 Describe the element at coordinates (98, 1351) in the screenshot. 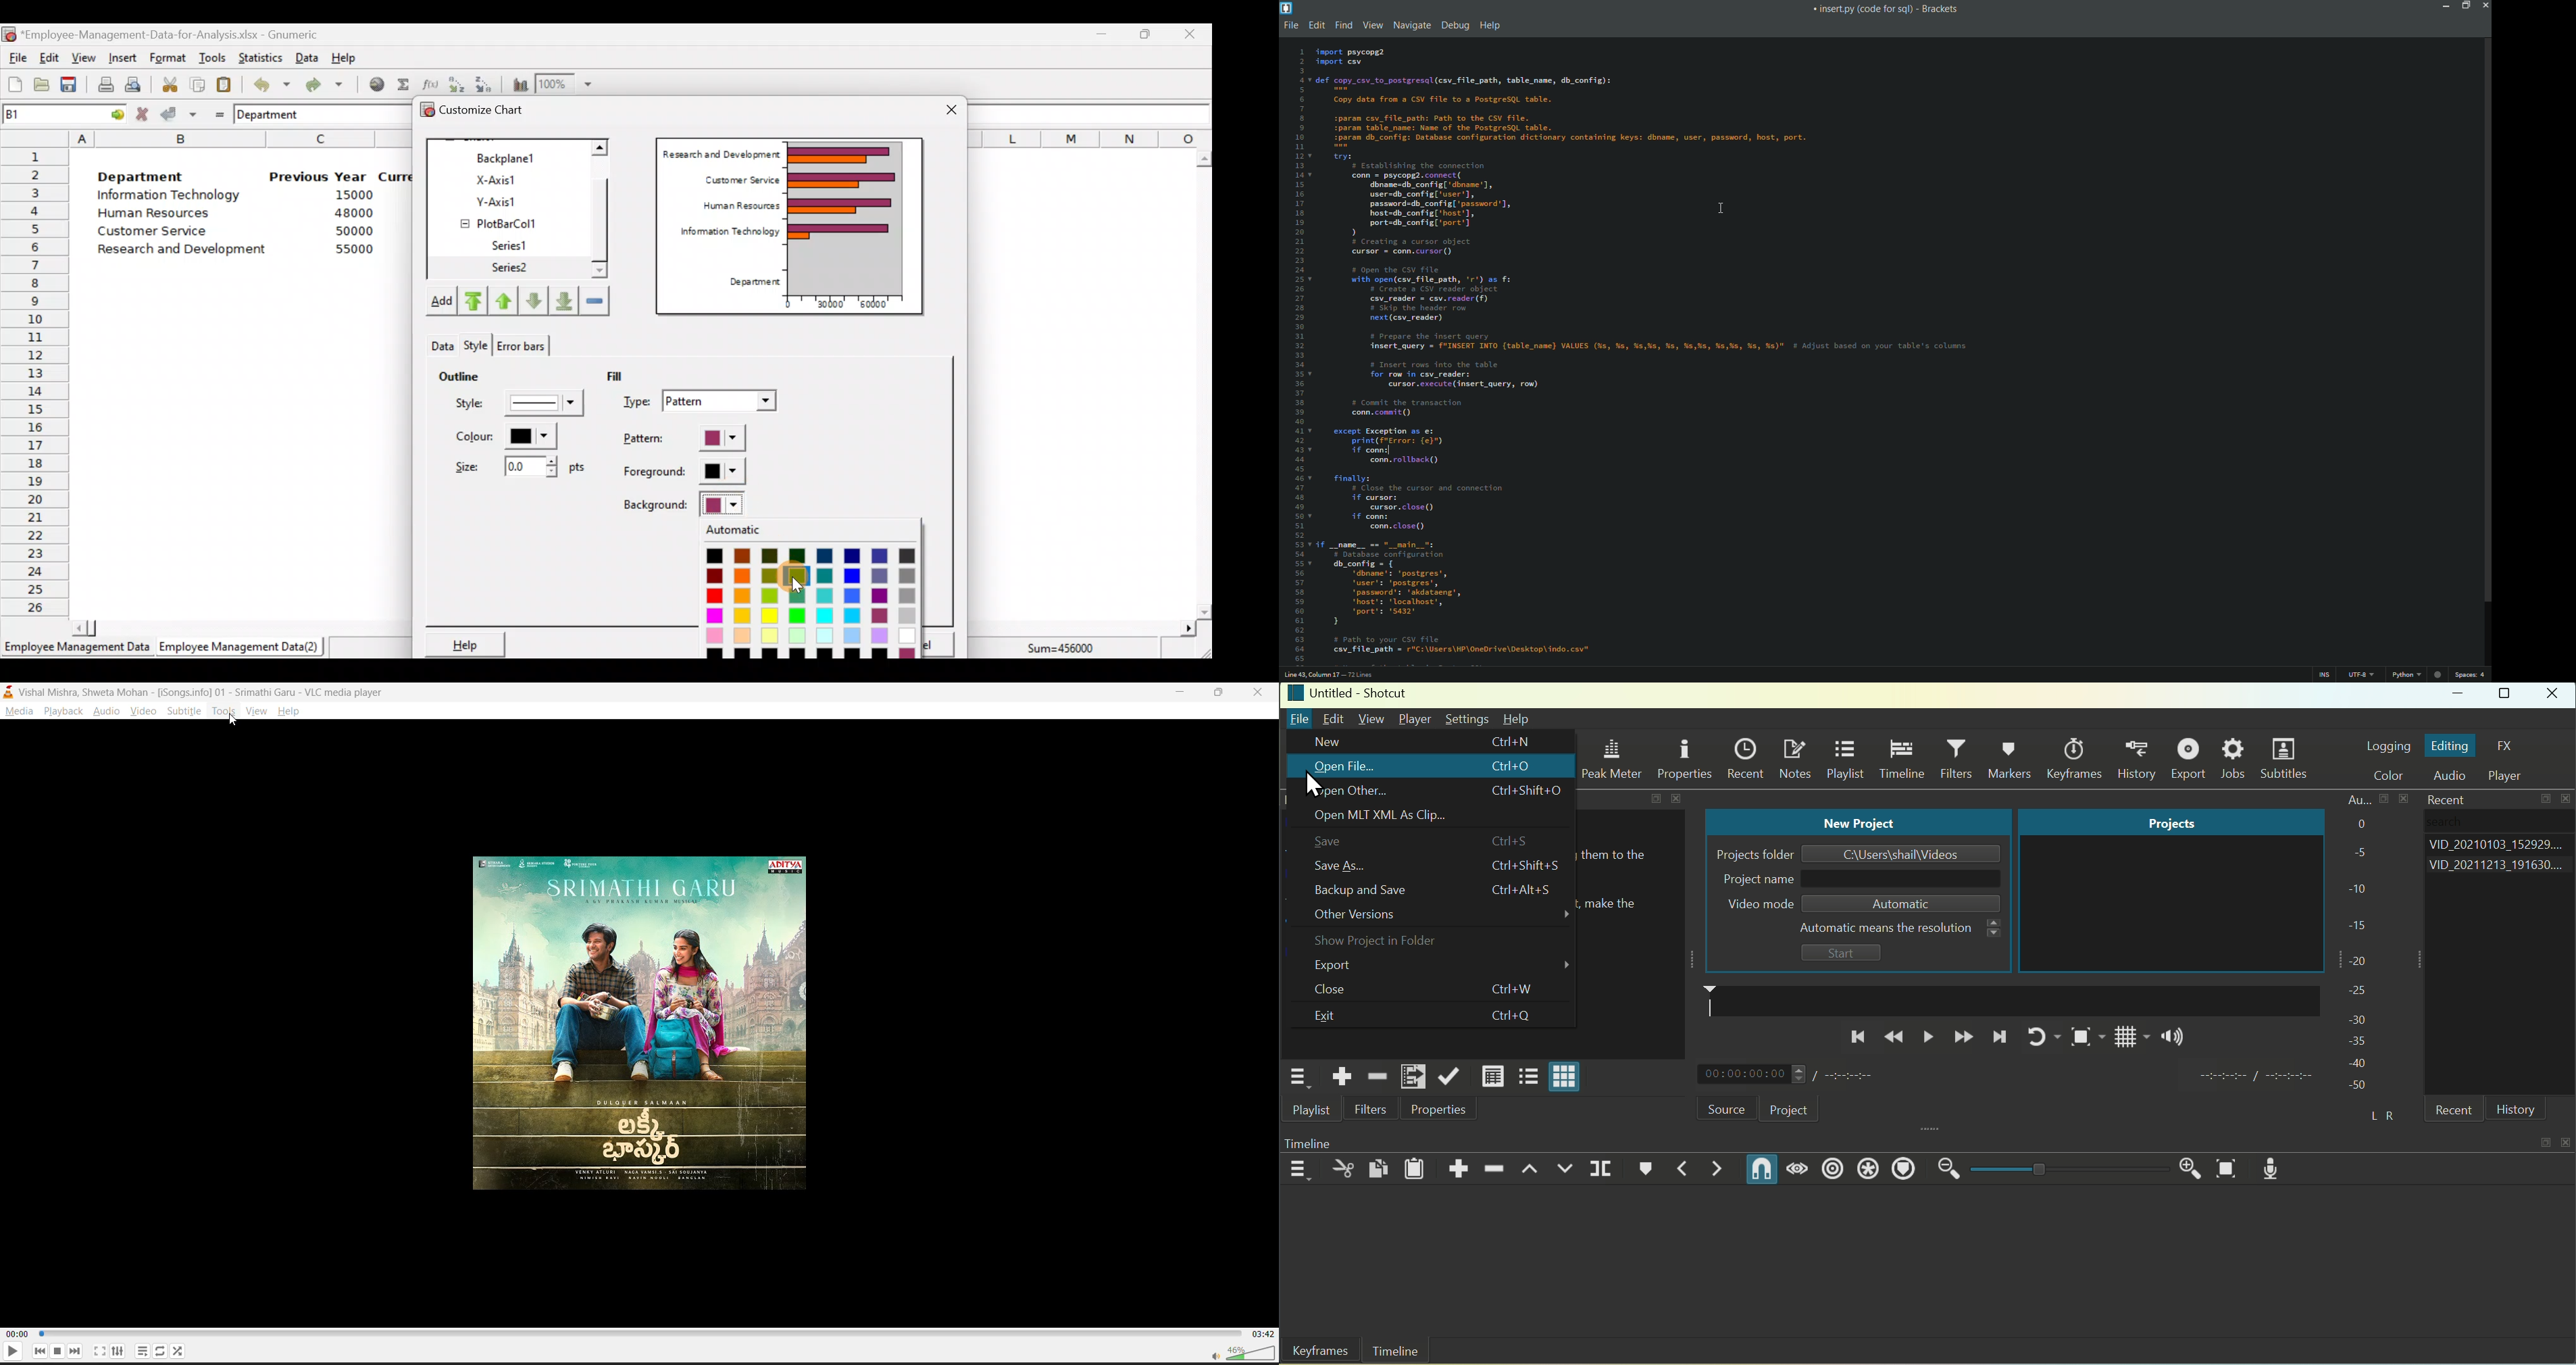

I see `fullscreen` at that location.